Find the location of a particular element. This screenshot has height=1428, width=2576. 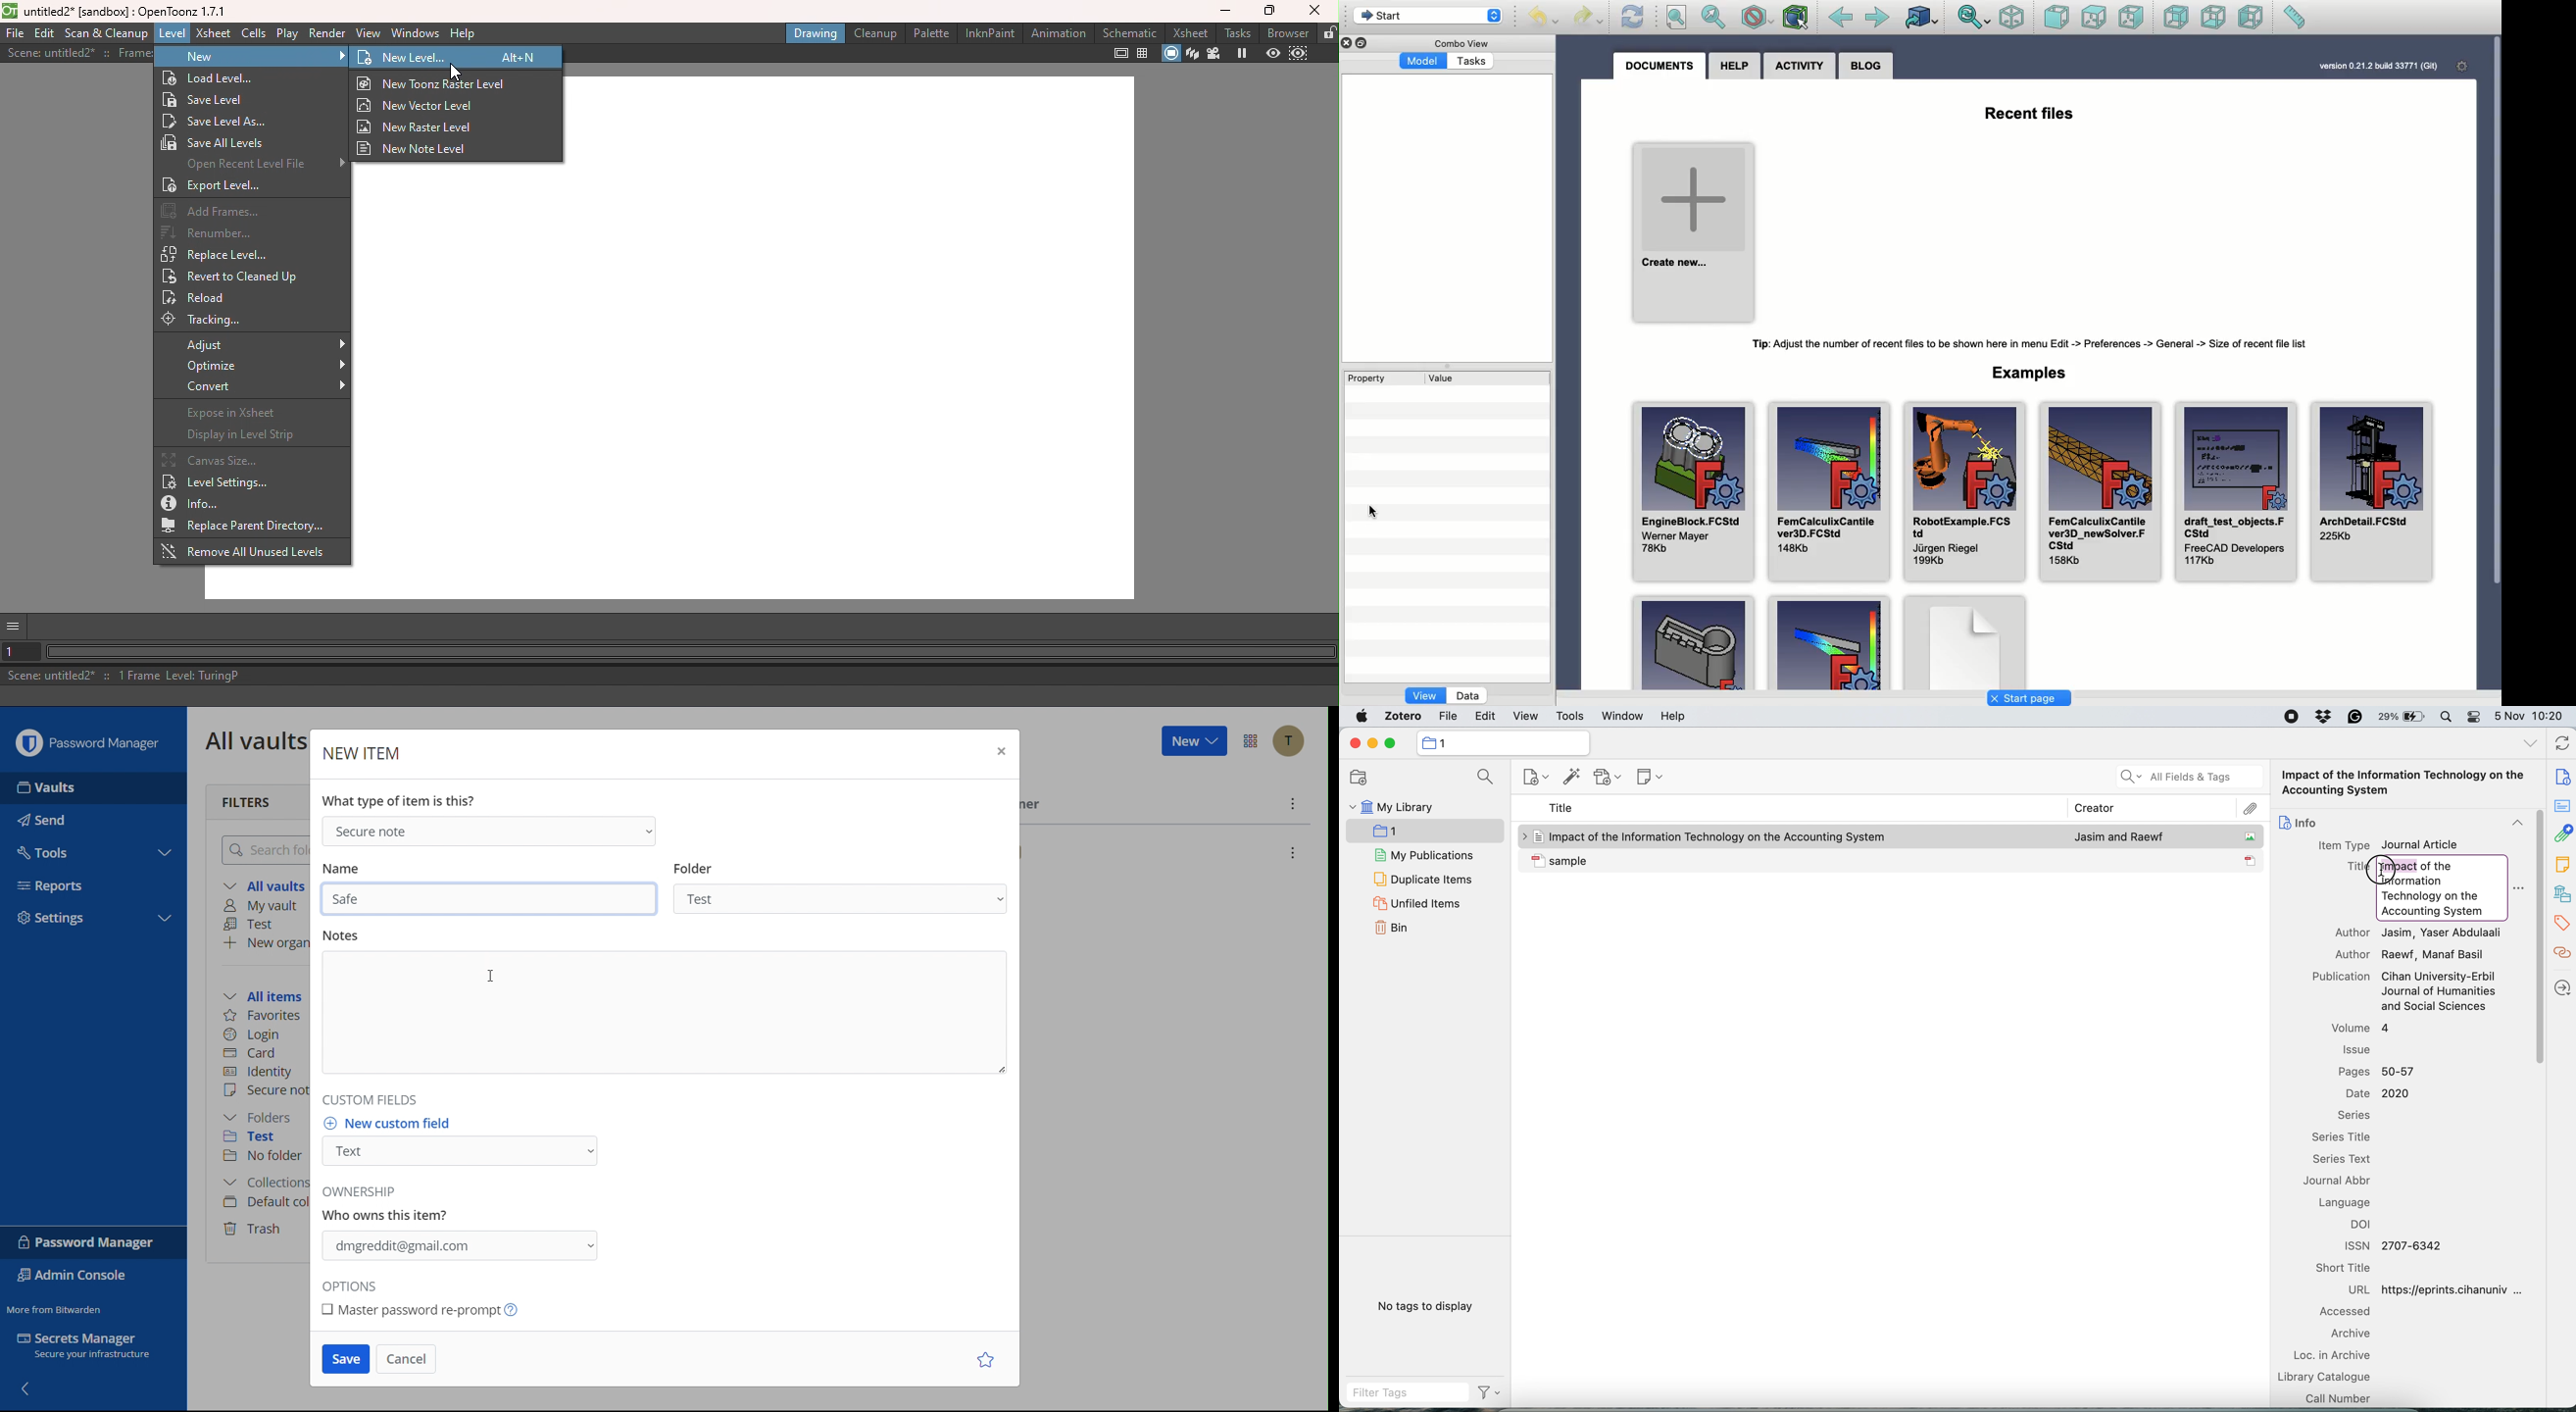

library catalogue is located at coordinates (2336, 1377).